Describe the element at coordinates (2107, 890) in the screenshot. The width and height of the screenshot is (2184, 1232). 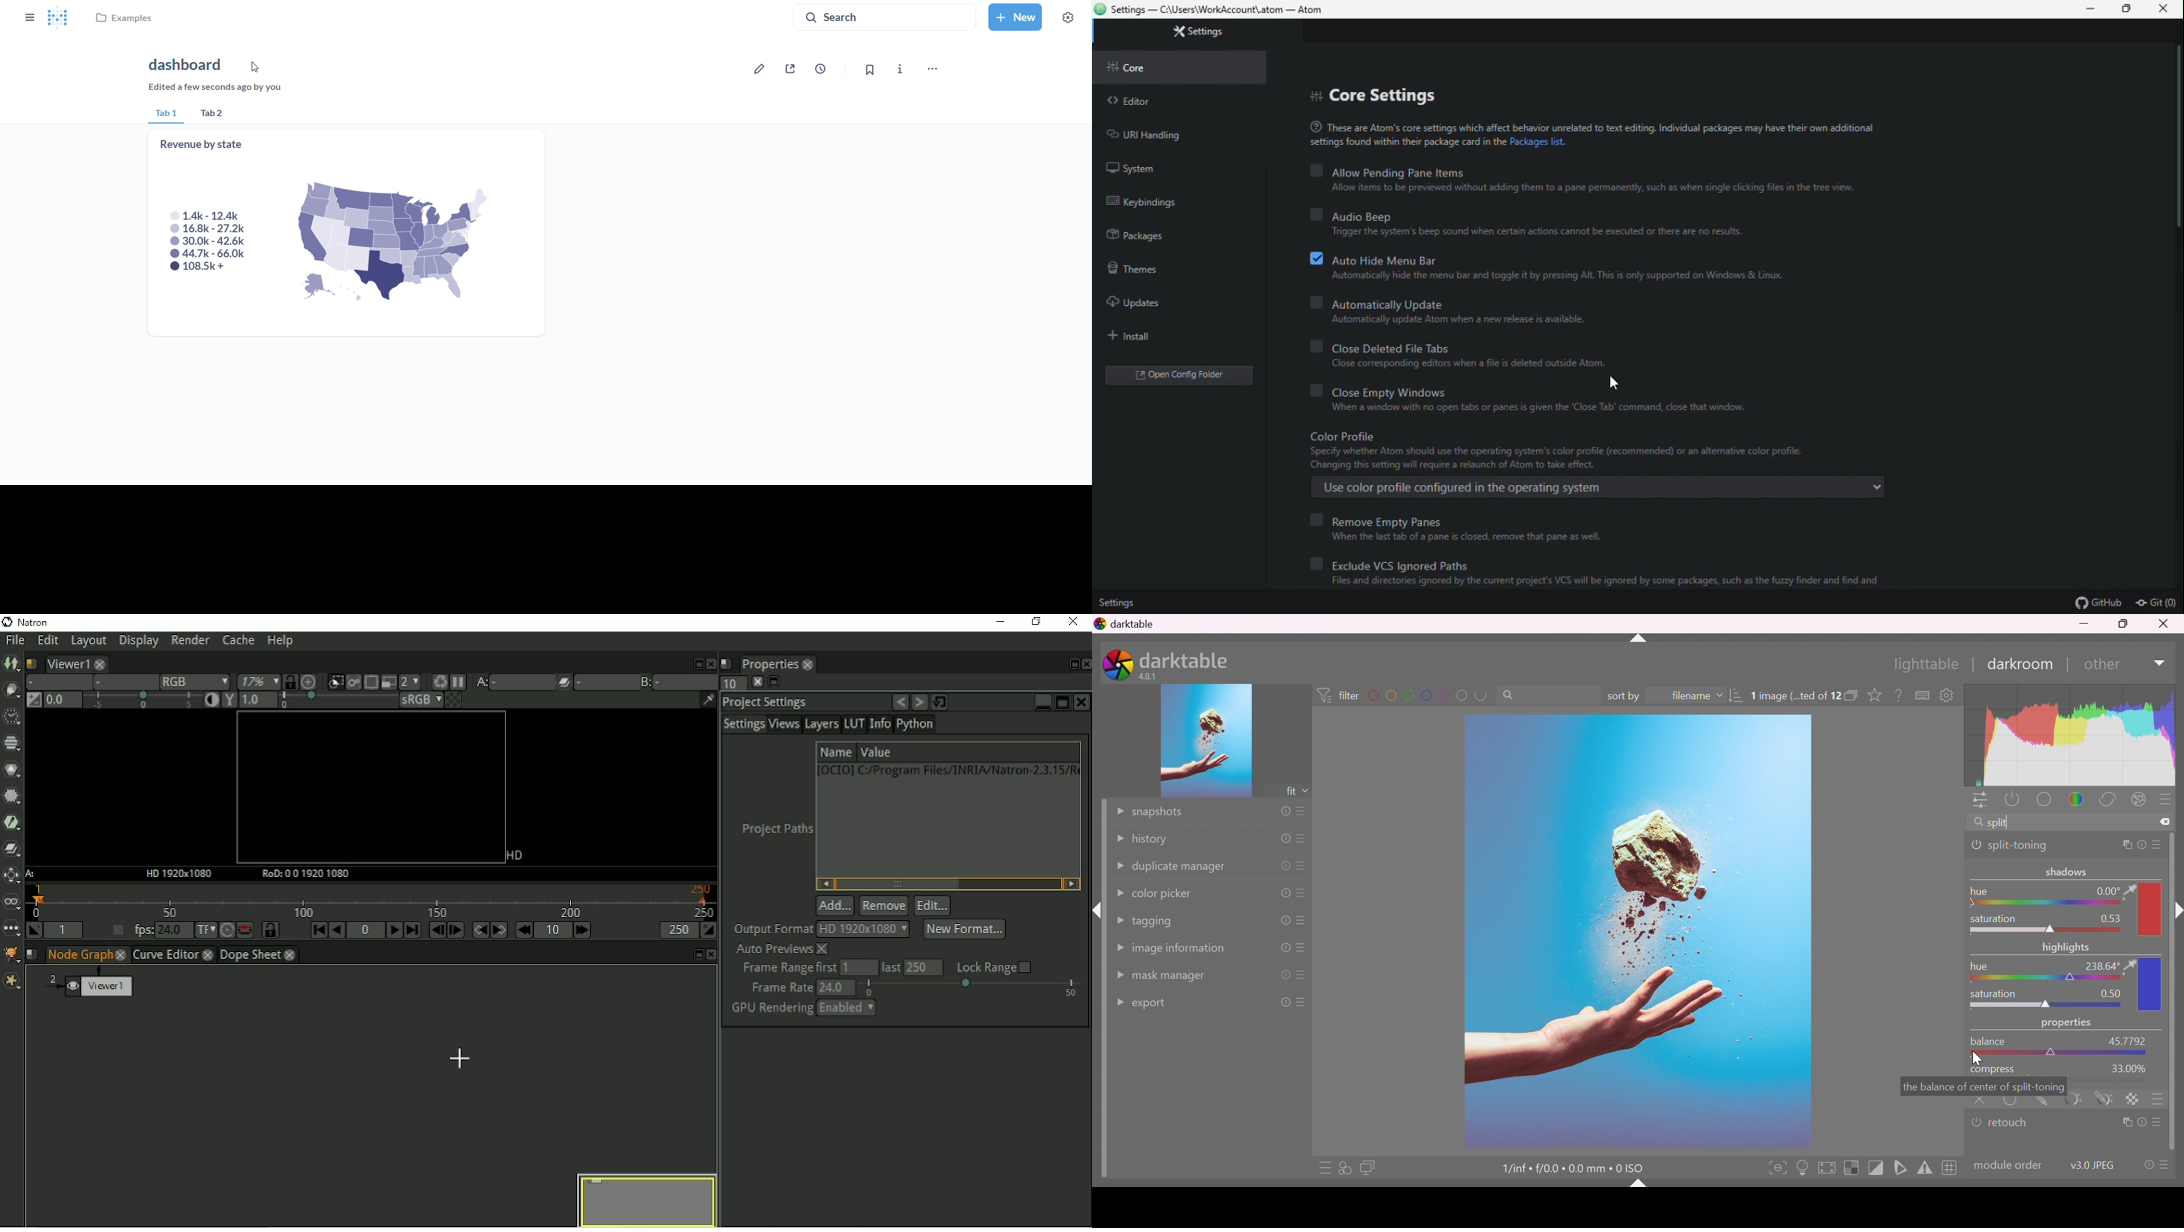
I see `0.00 °` at that location.